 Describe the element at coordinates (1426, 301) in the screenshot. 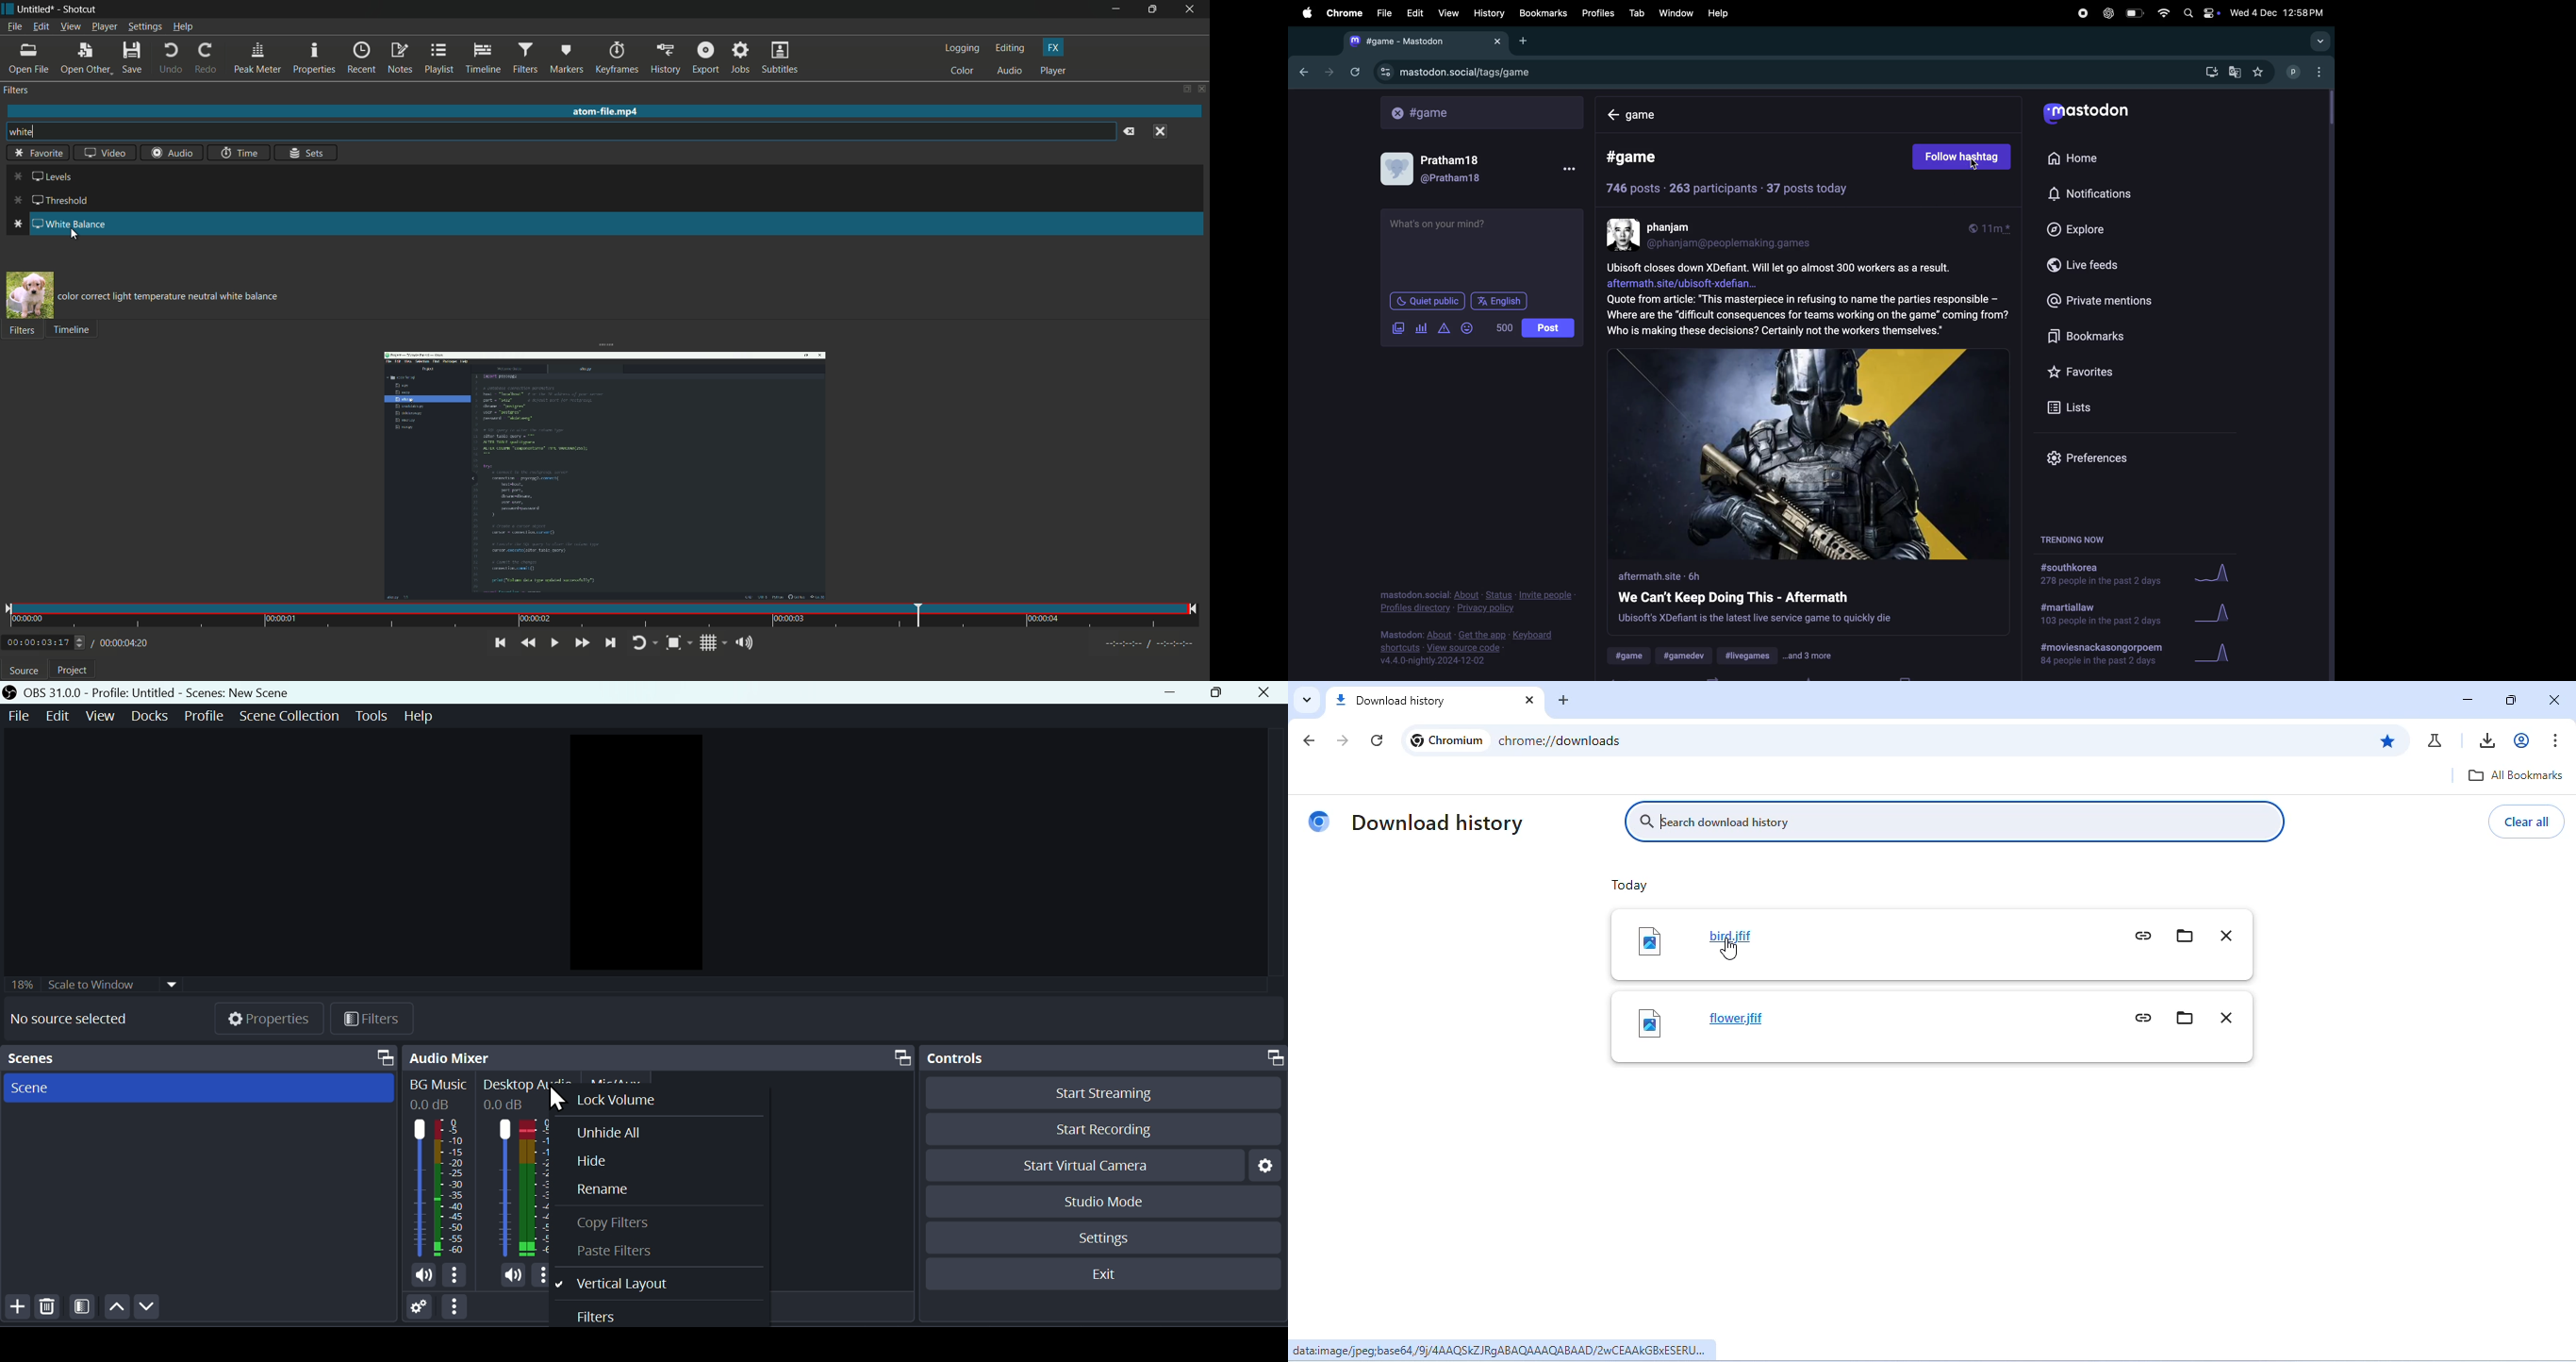

I see `Quiet public` at that location.